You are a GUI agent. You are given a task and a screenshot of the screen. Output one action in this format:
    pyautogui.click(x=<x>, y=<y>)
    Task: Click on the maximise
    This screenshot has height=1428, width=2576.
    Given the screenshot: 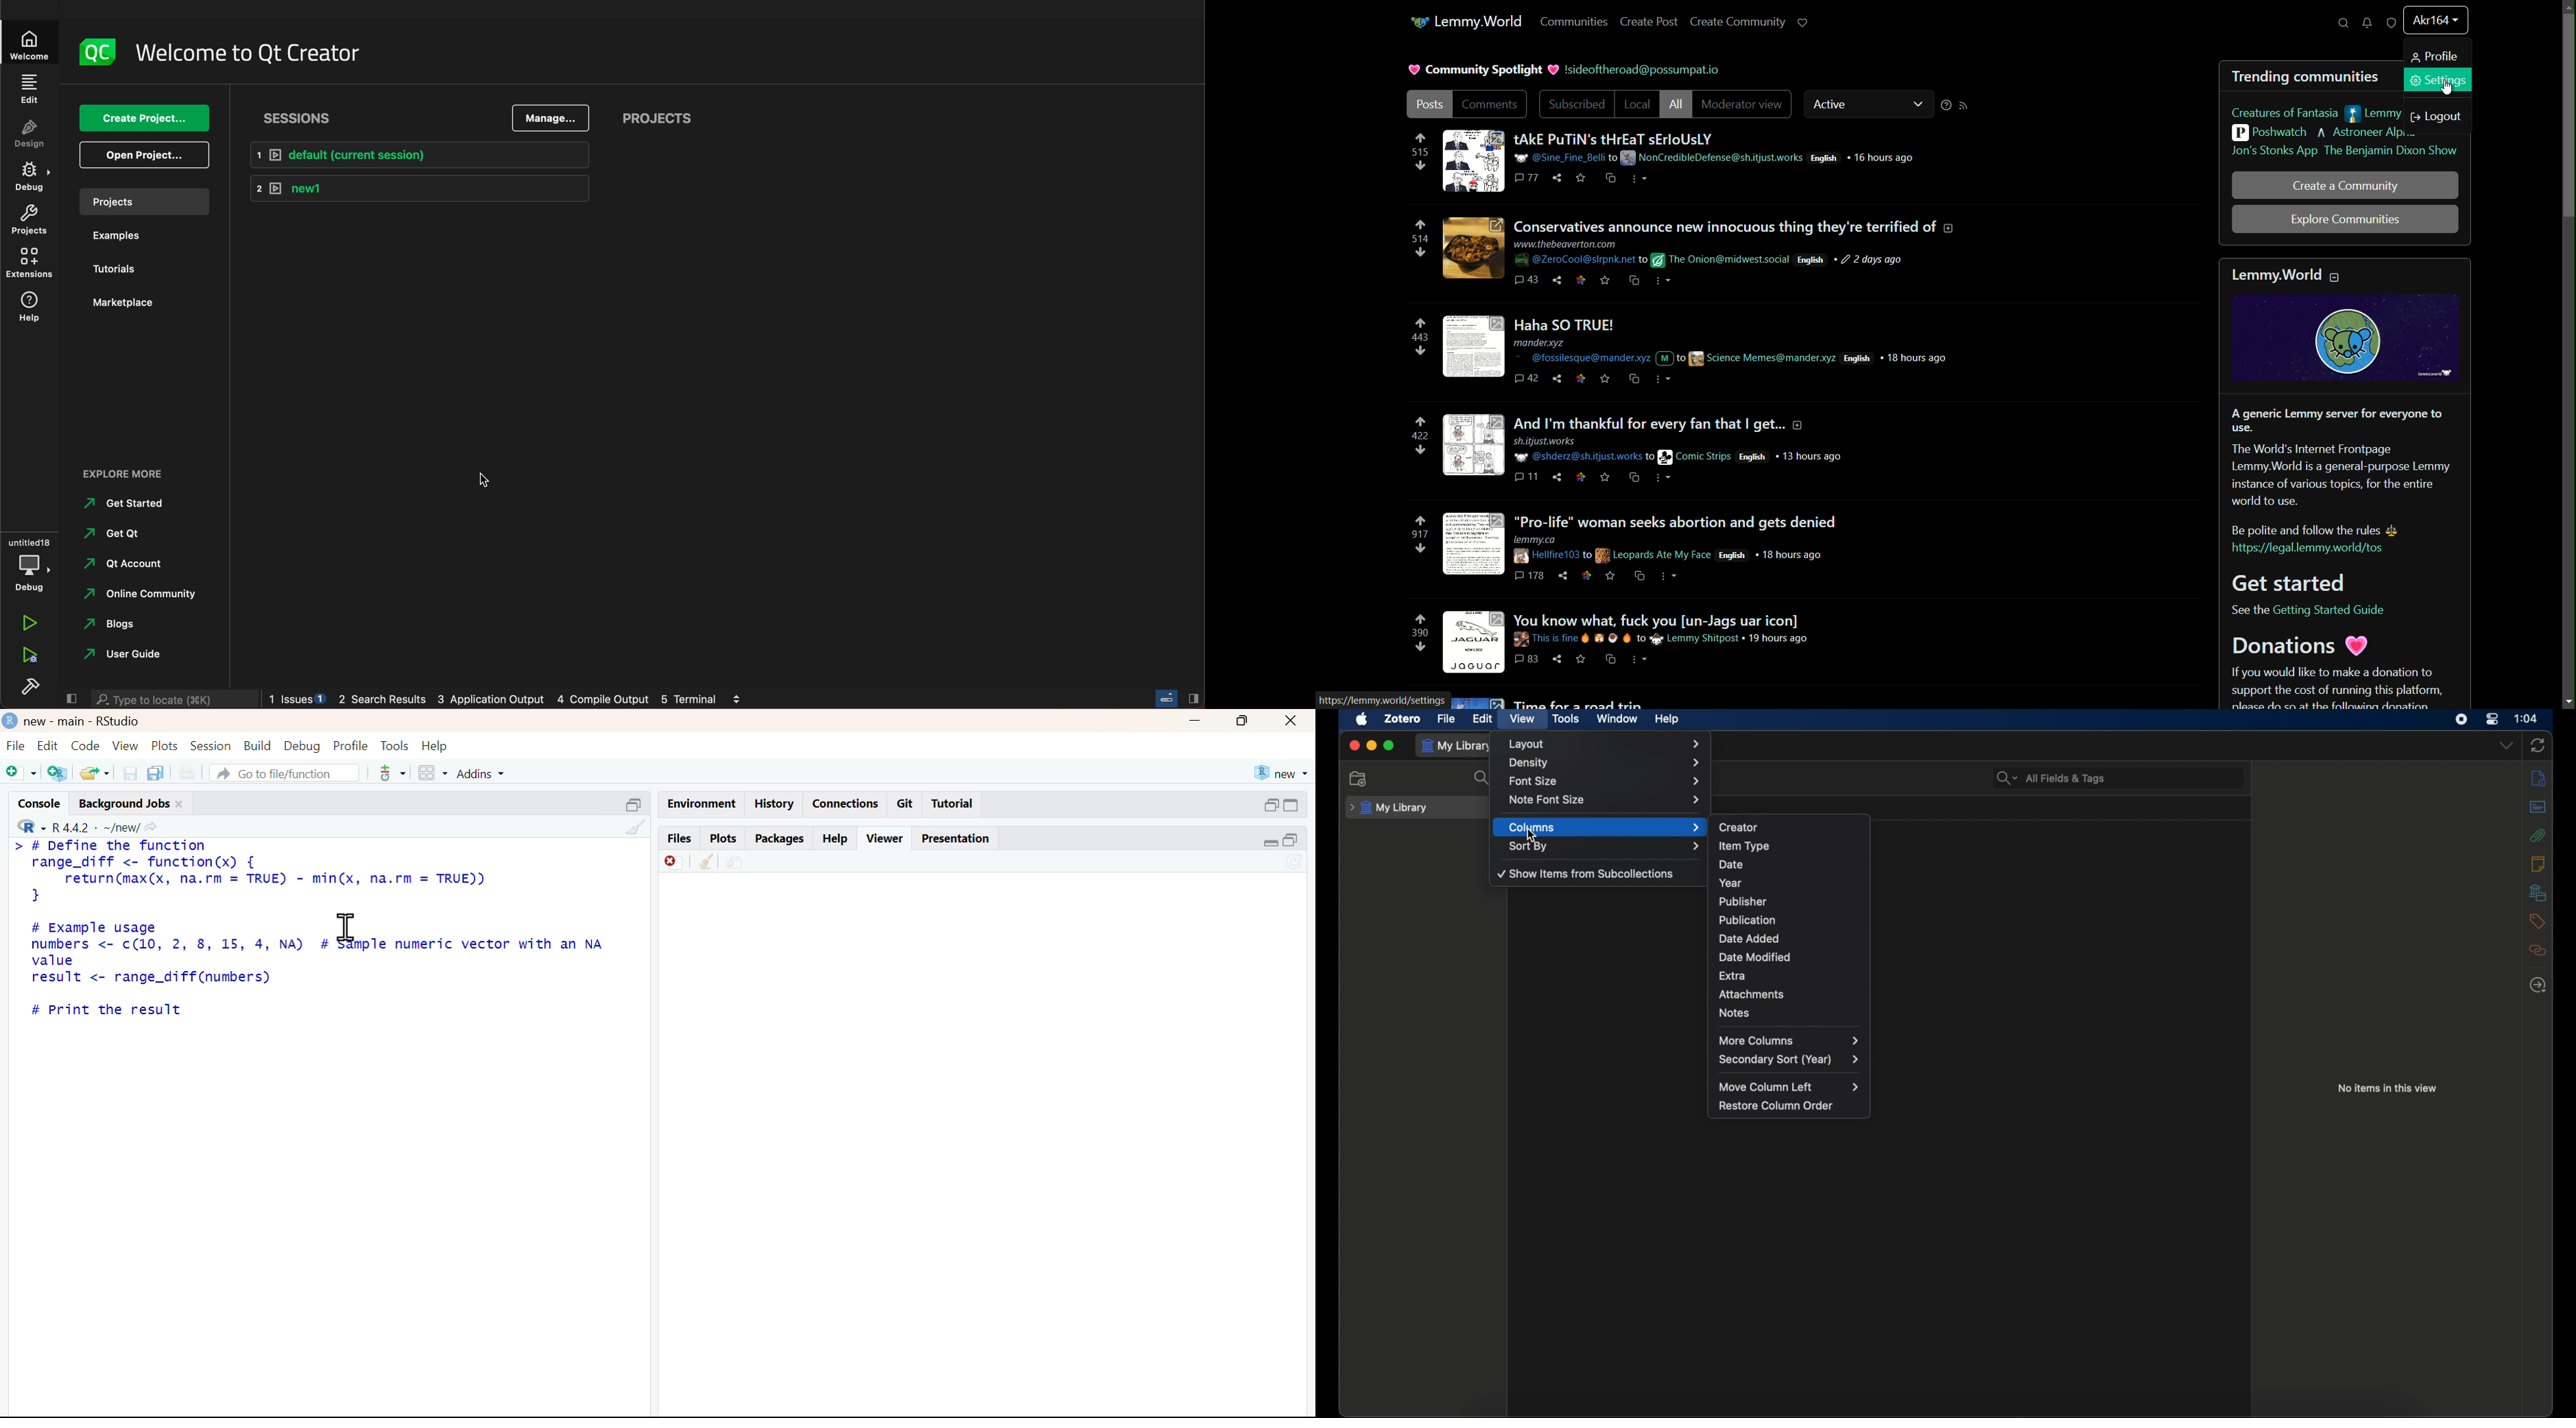 What is the action you would take?
    pyautogui.click(x=1243, y=719)
    